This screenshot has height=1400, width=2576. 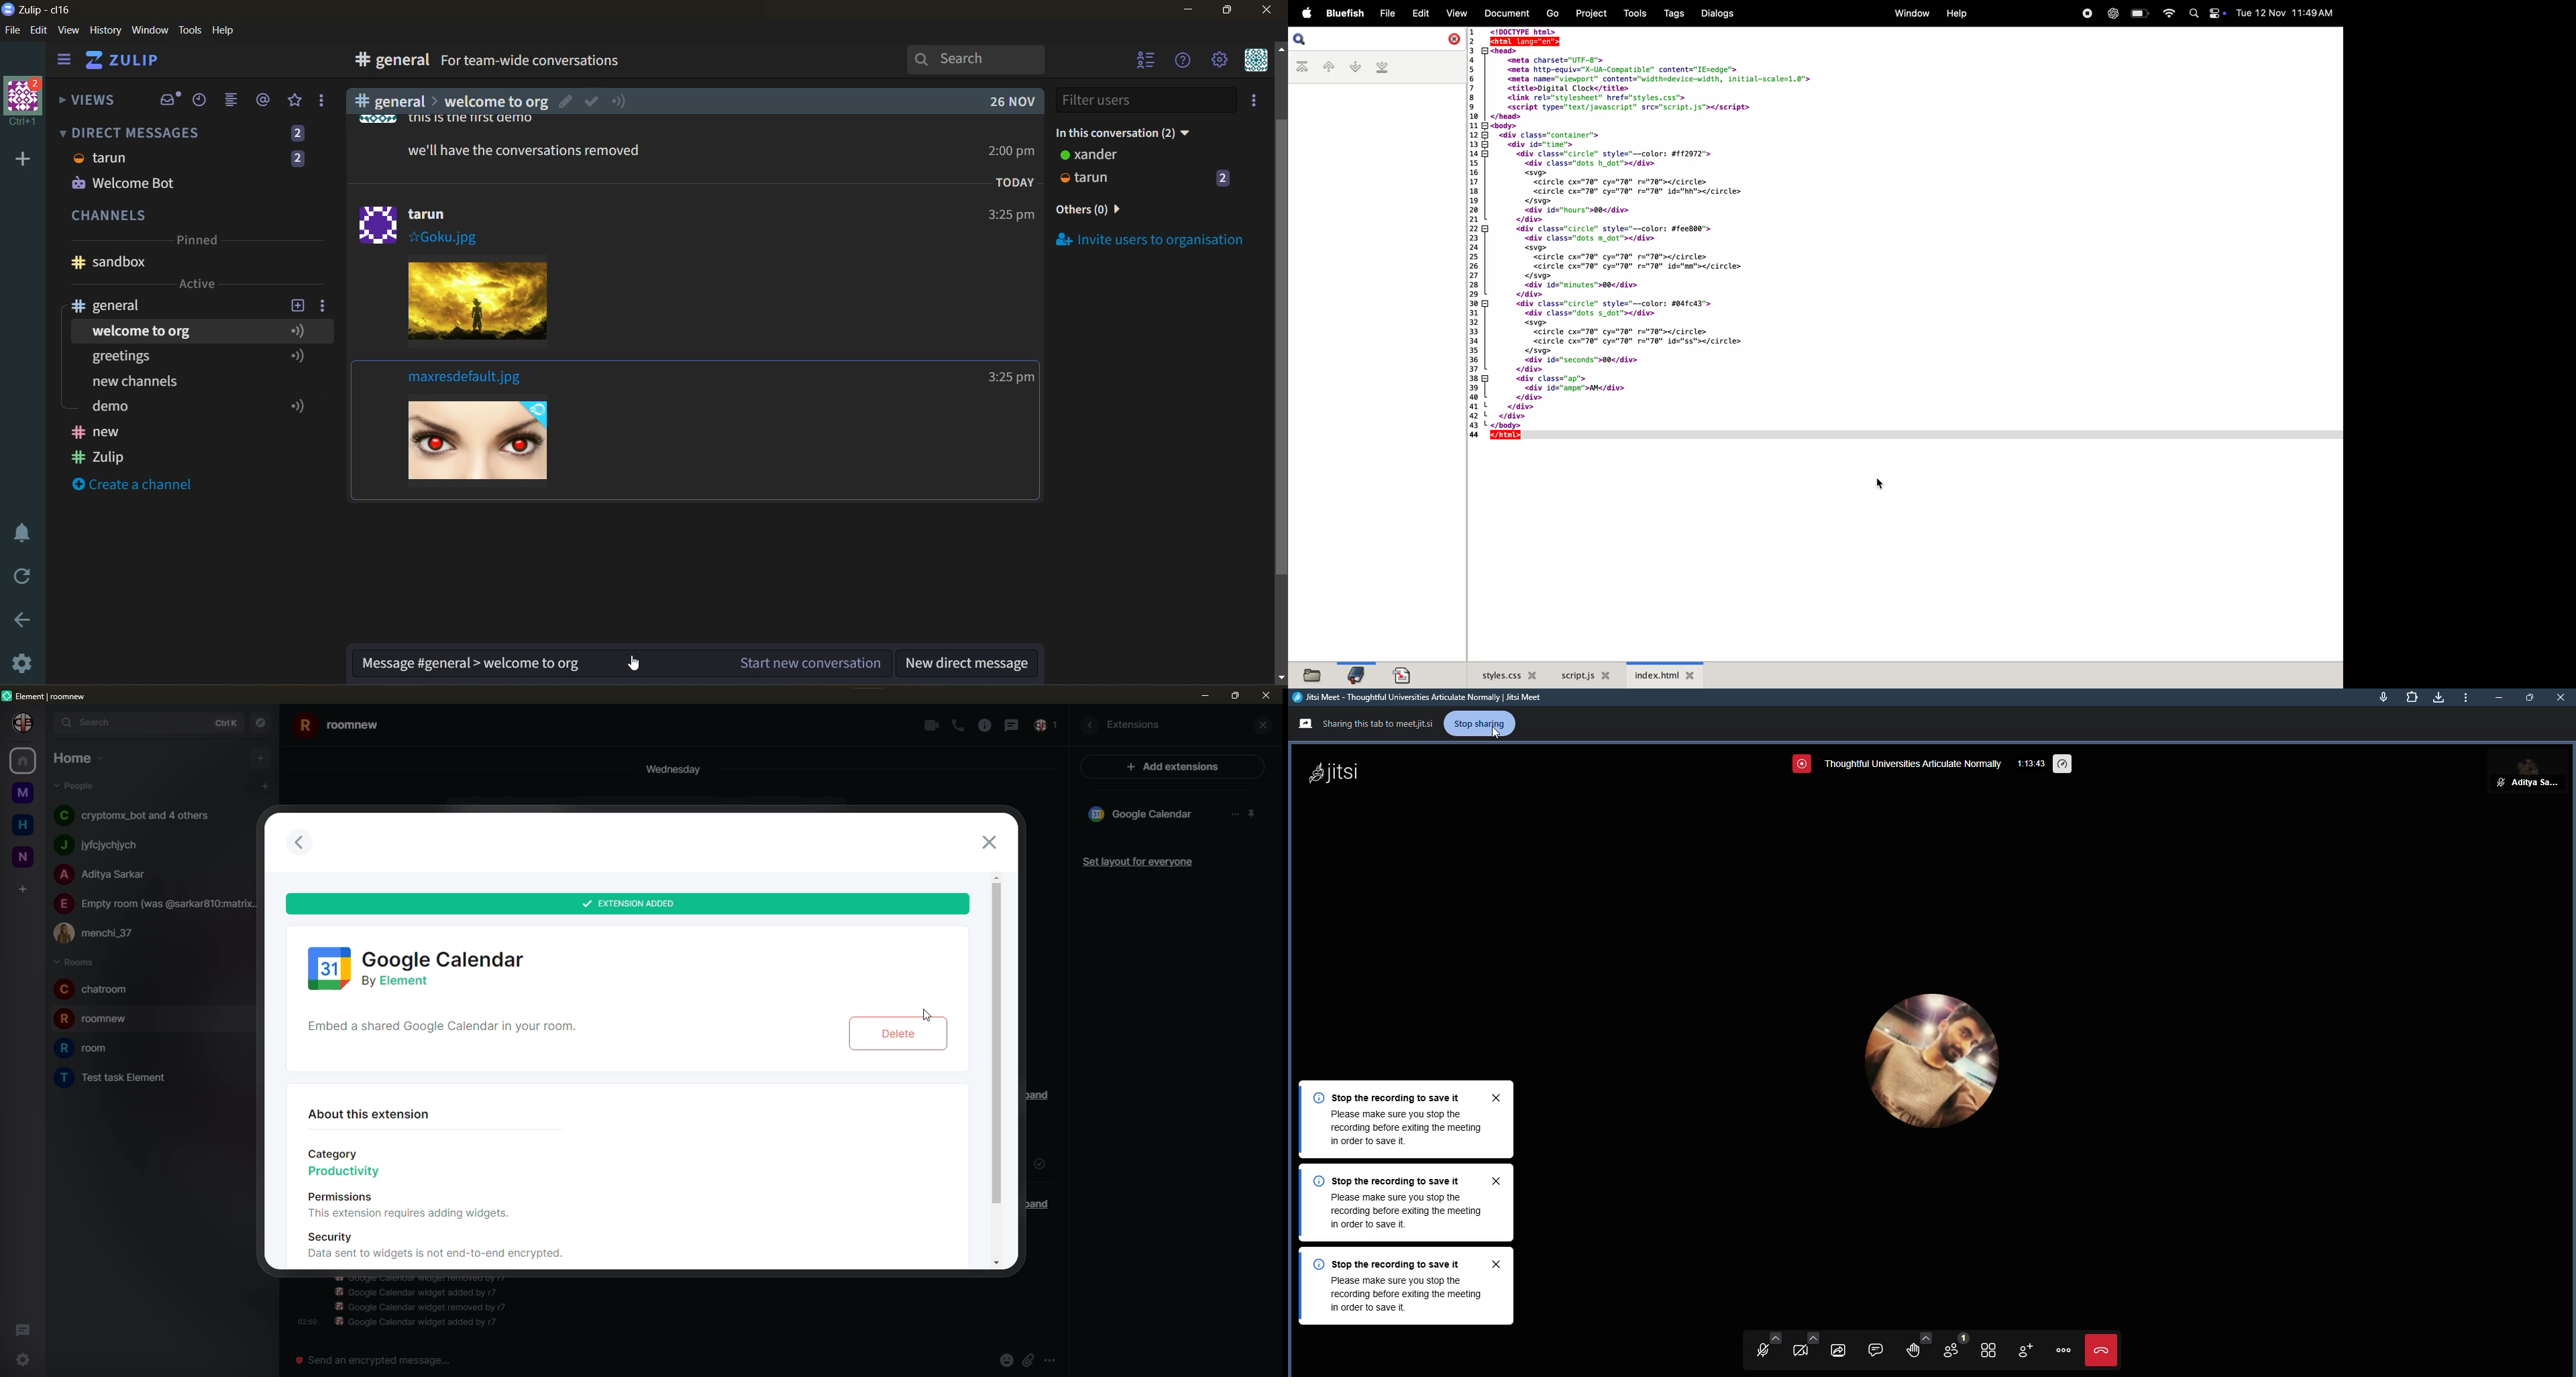 I want to click on previous, so click(x=303, y=844).